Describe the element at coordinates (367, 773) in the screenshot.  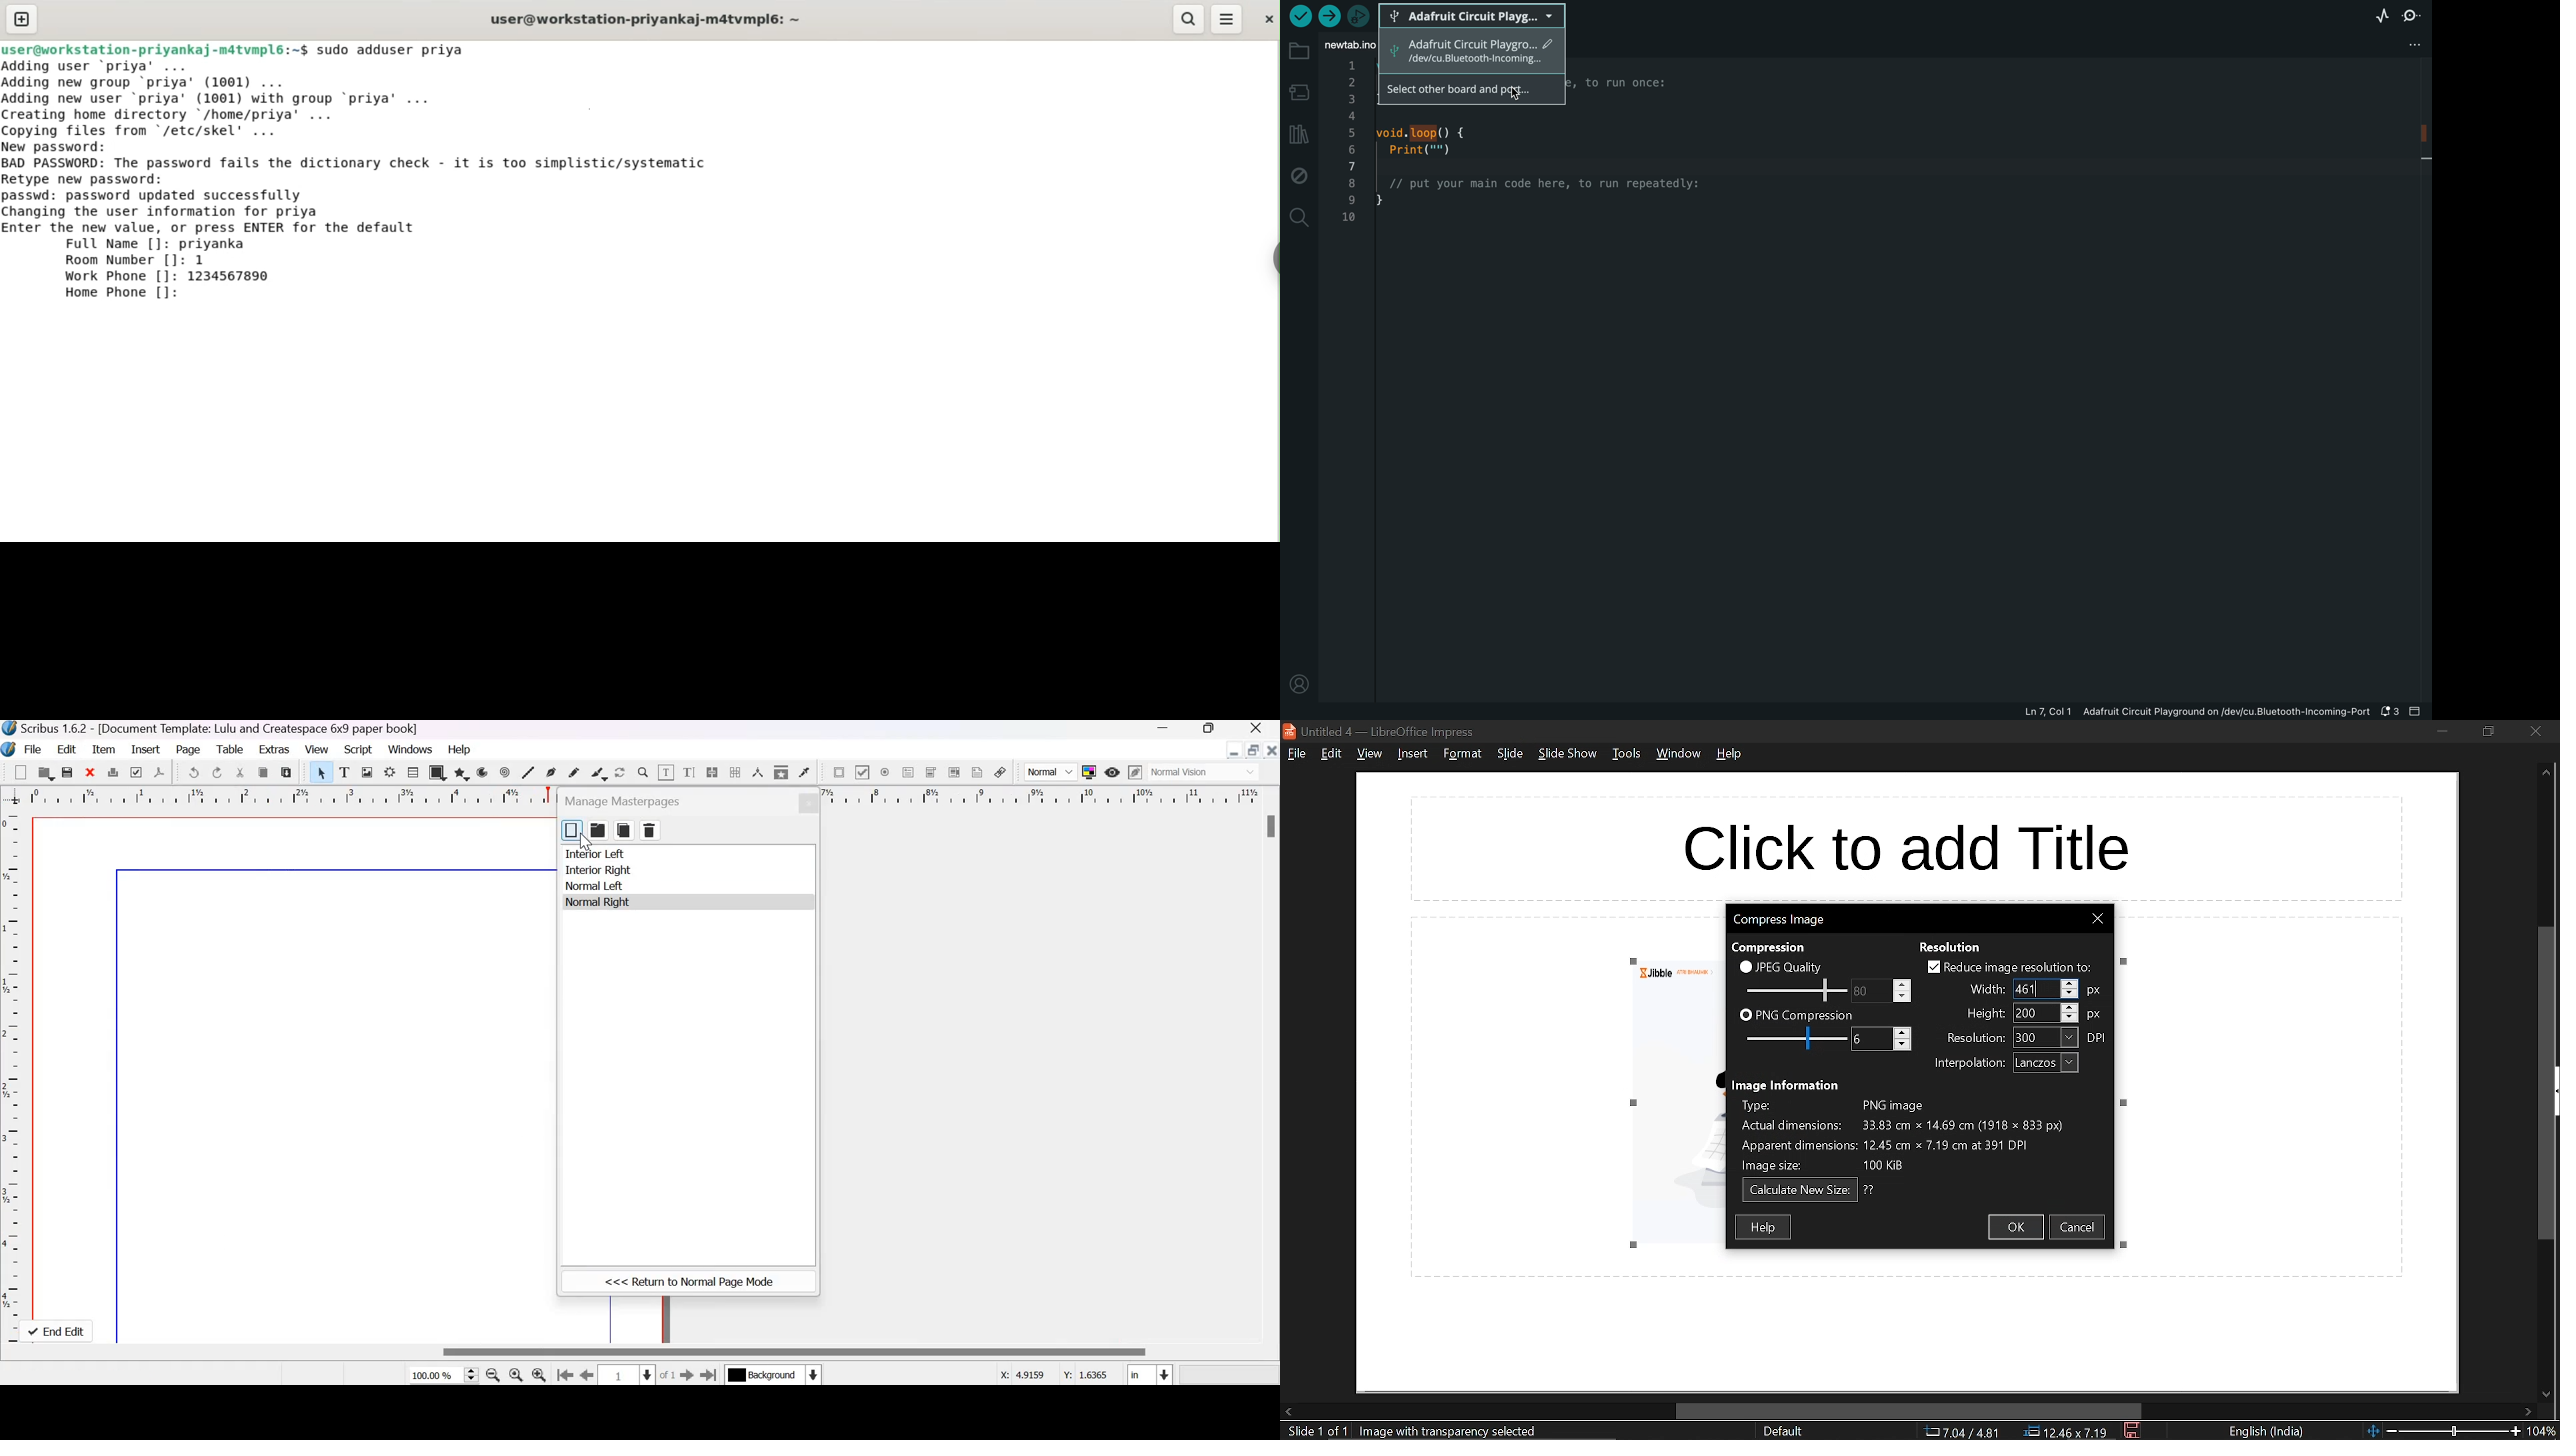
I see `Image frame` at that location.